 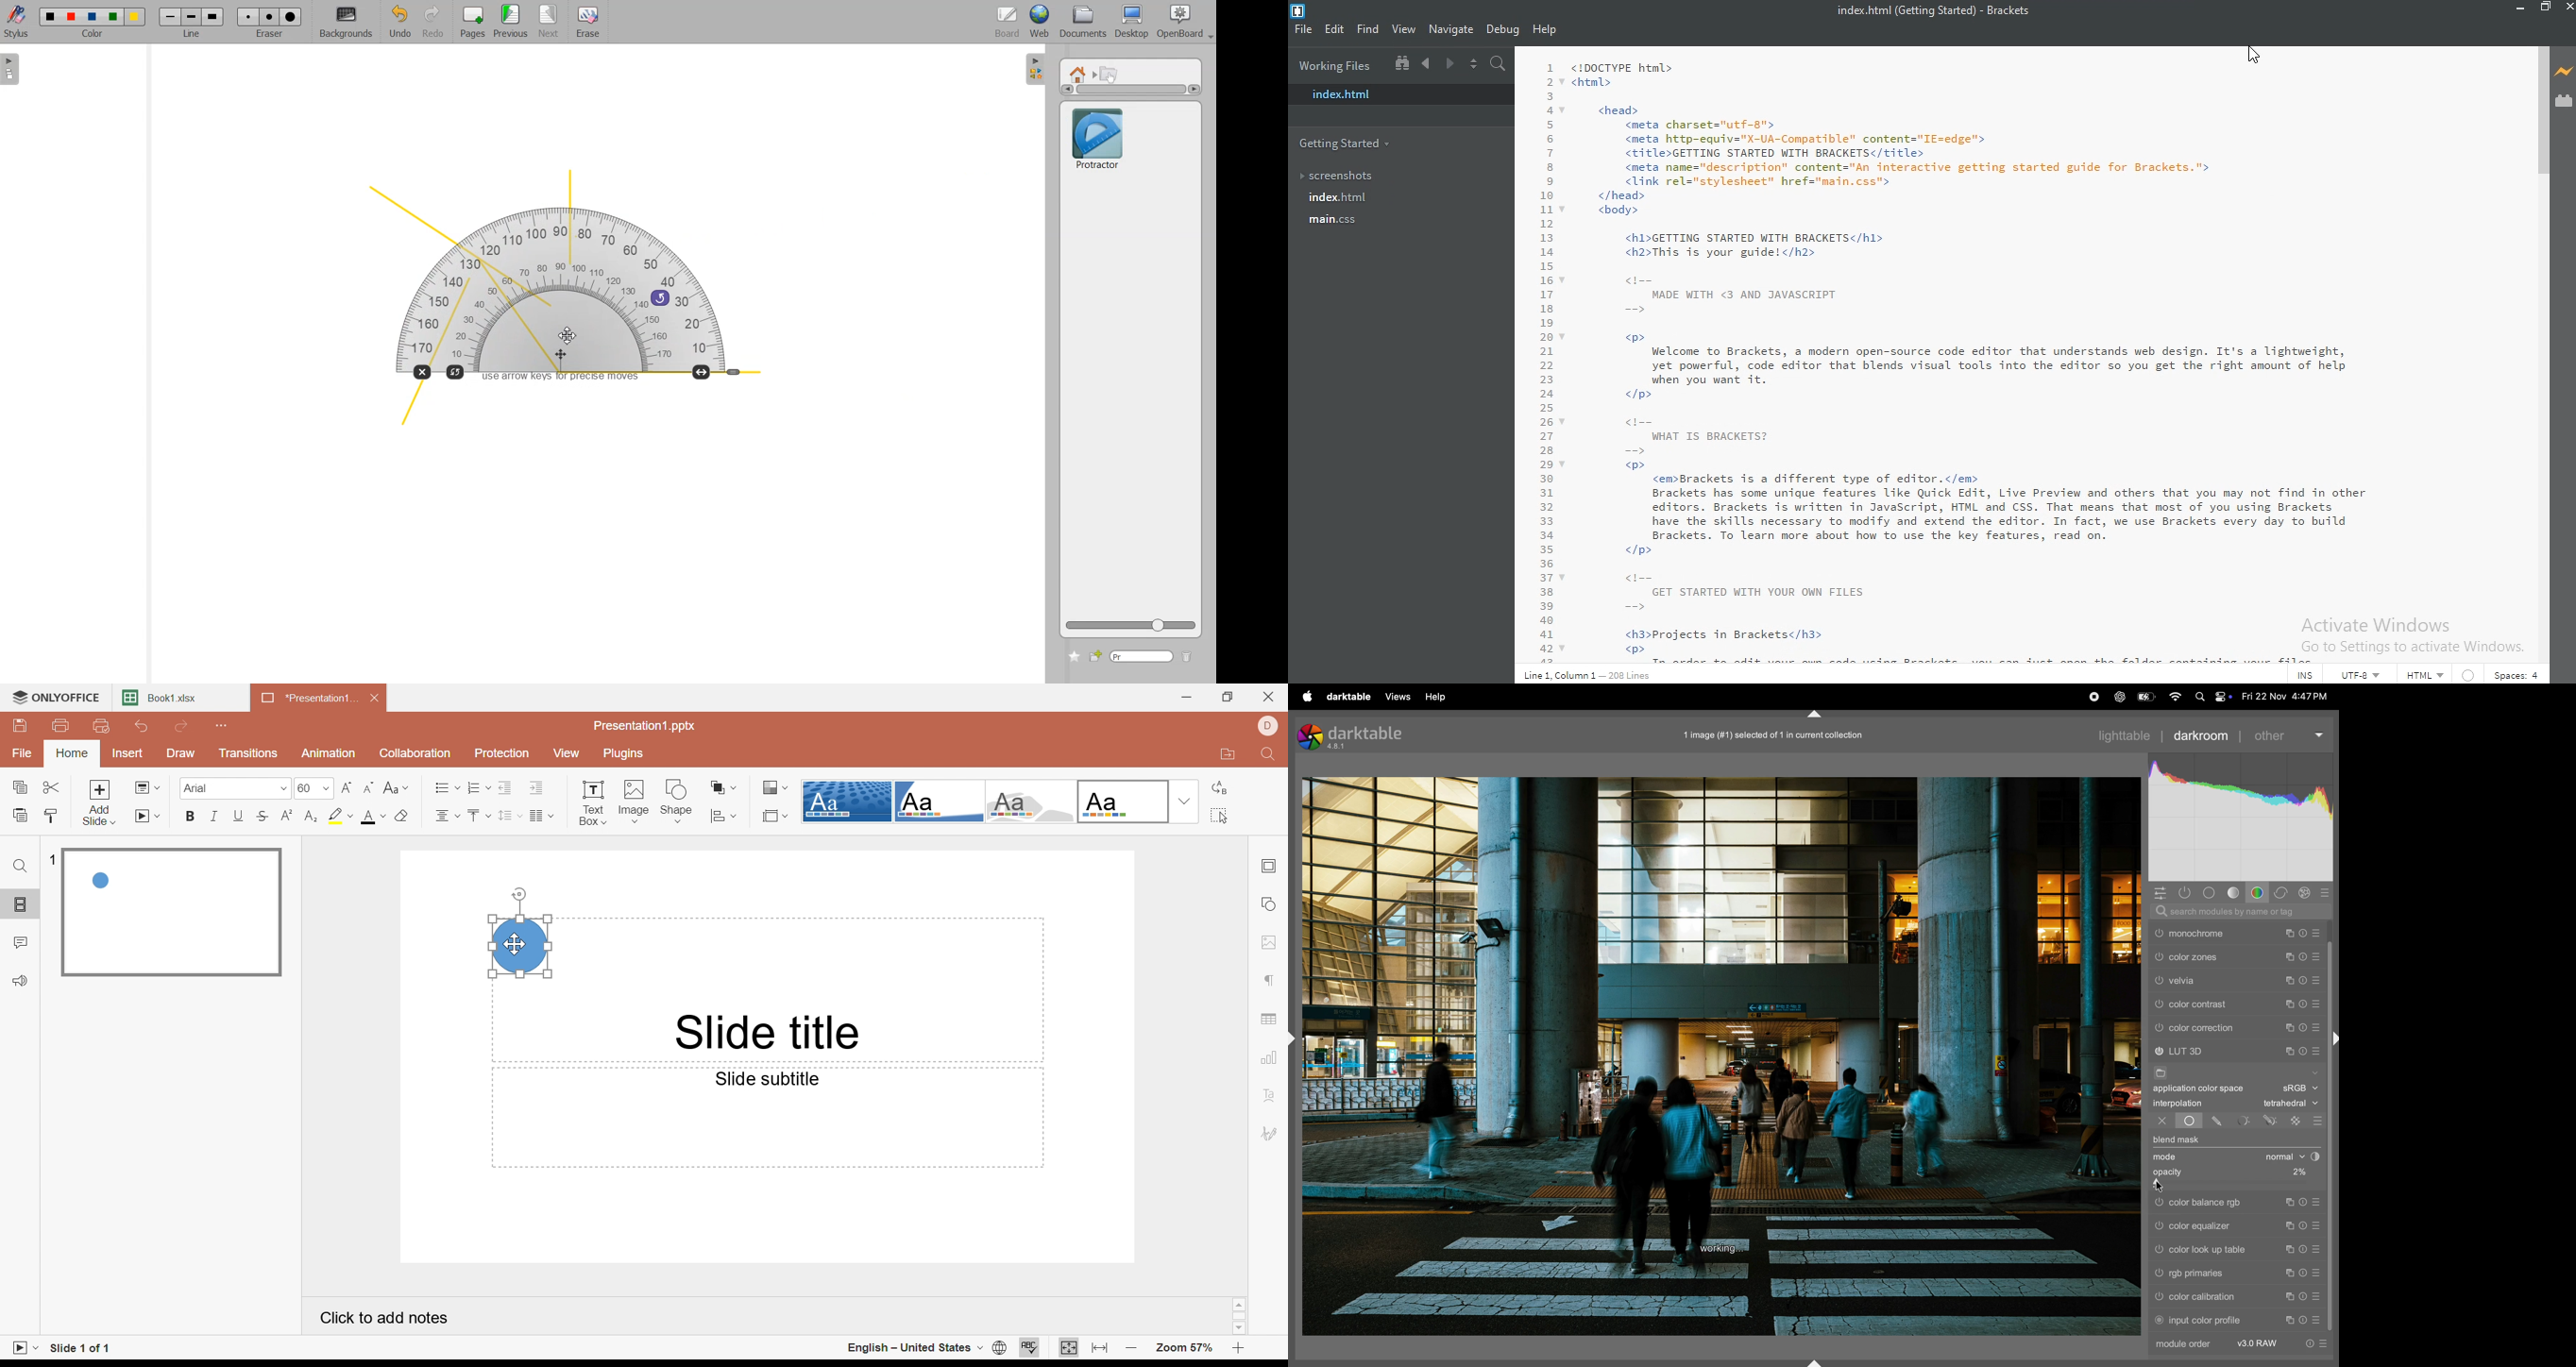 What do you see at coordinates (2166, 1158) in the screenshot?
I see `mode` at bounding box center [2166, 1158].